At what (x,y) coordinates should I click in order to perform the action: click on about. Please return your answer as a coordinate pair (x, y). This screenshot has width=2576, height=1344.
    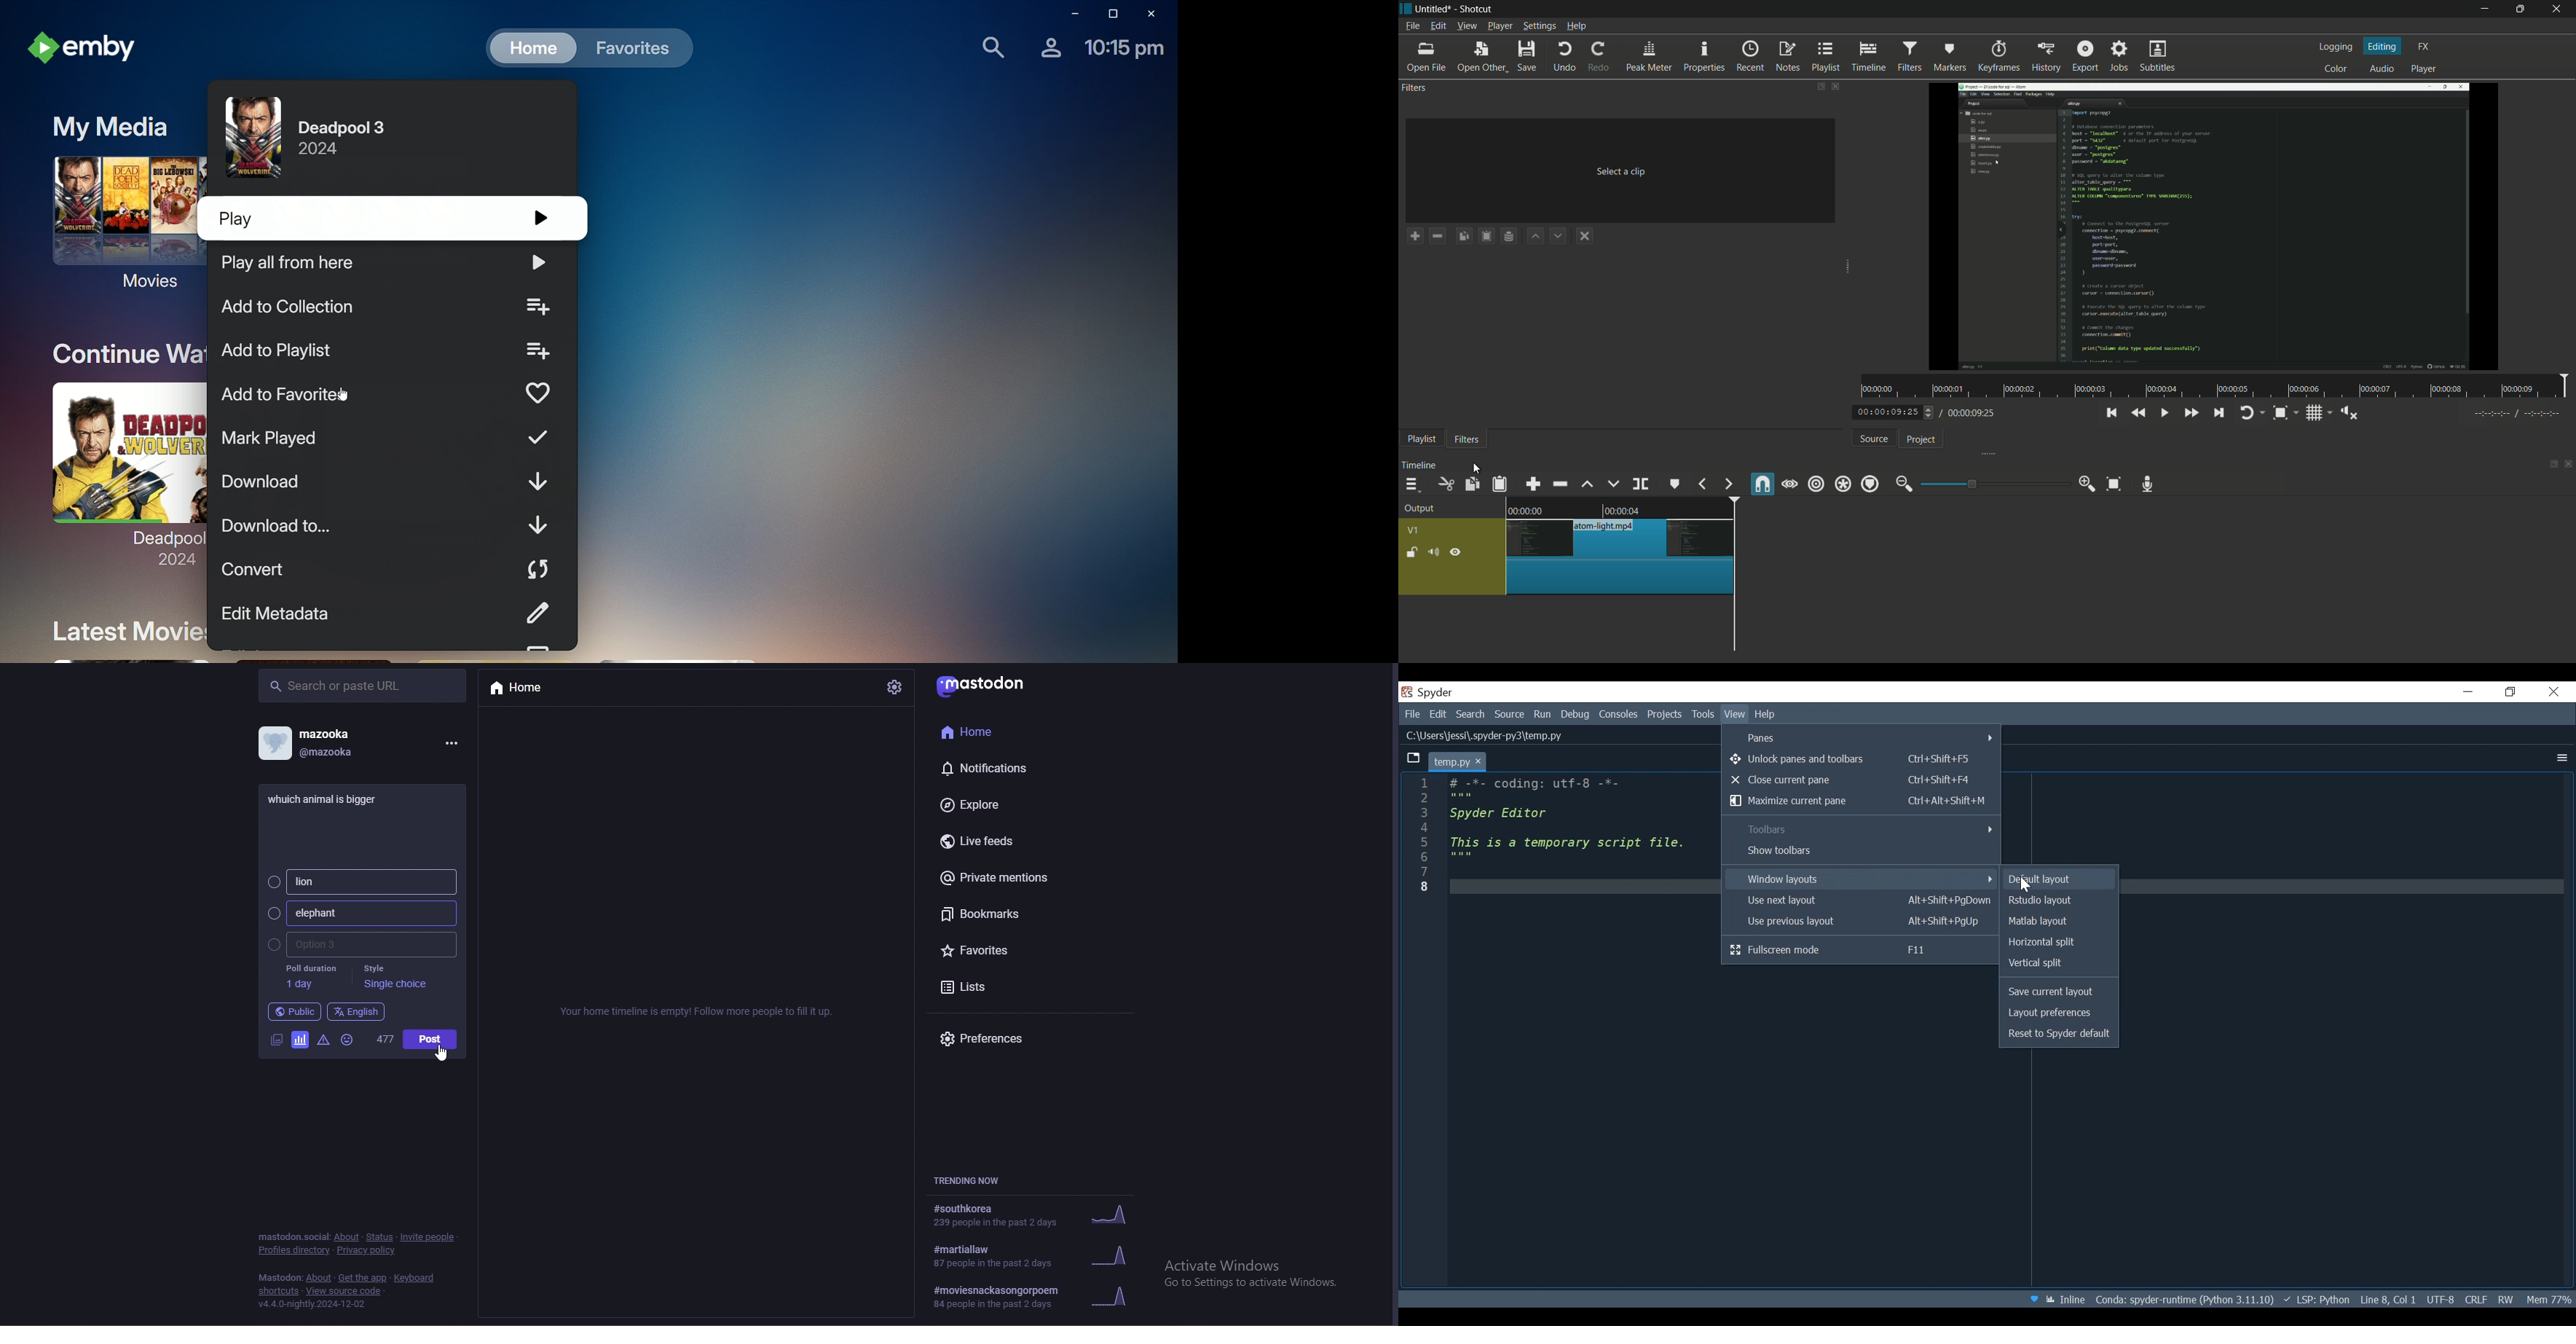
    Looking at the image, I should click on (318, 1278).